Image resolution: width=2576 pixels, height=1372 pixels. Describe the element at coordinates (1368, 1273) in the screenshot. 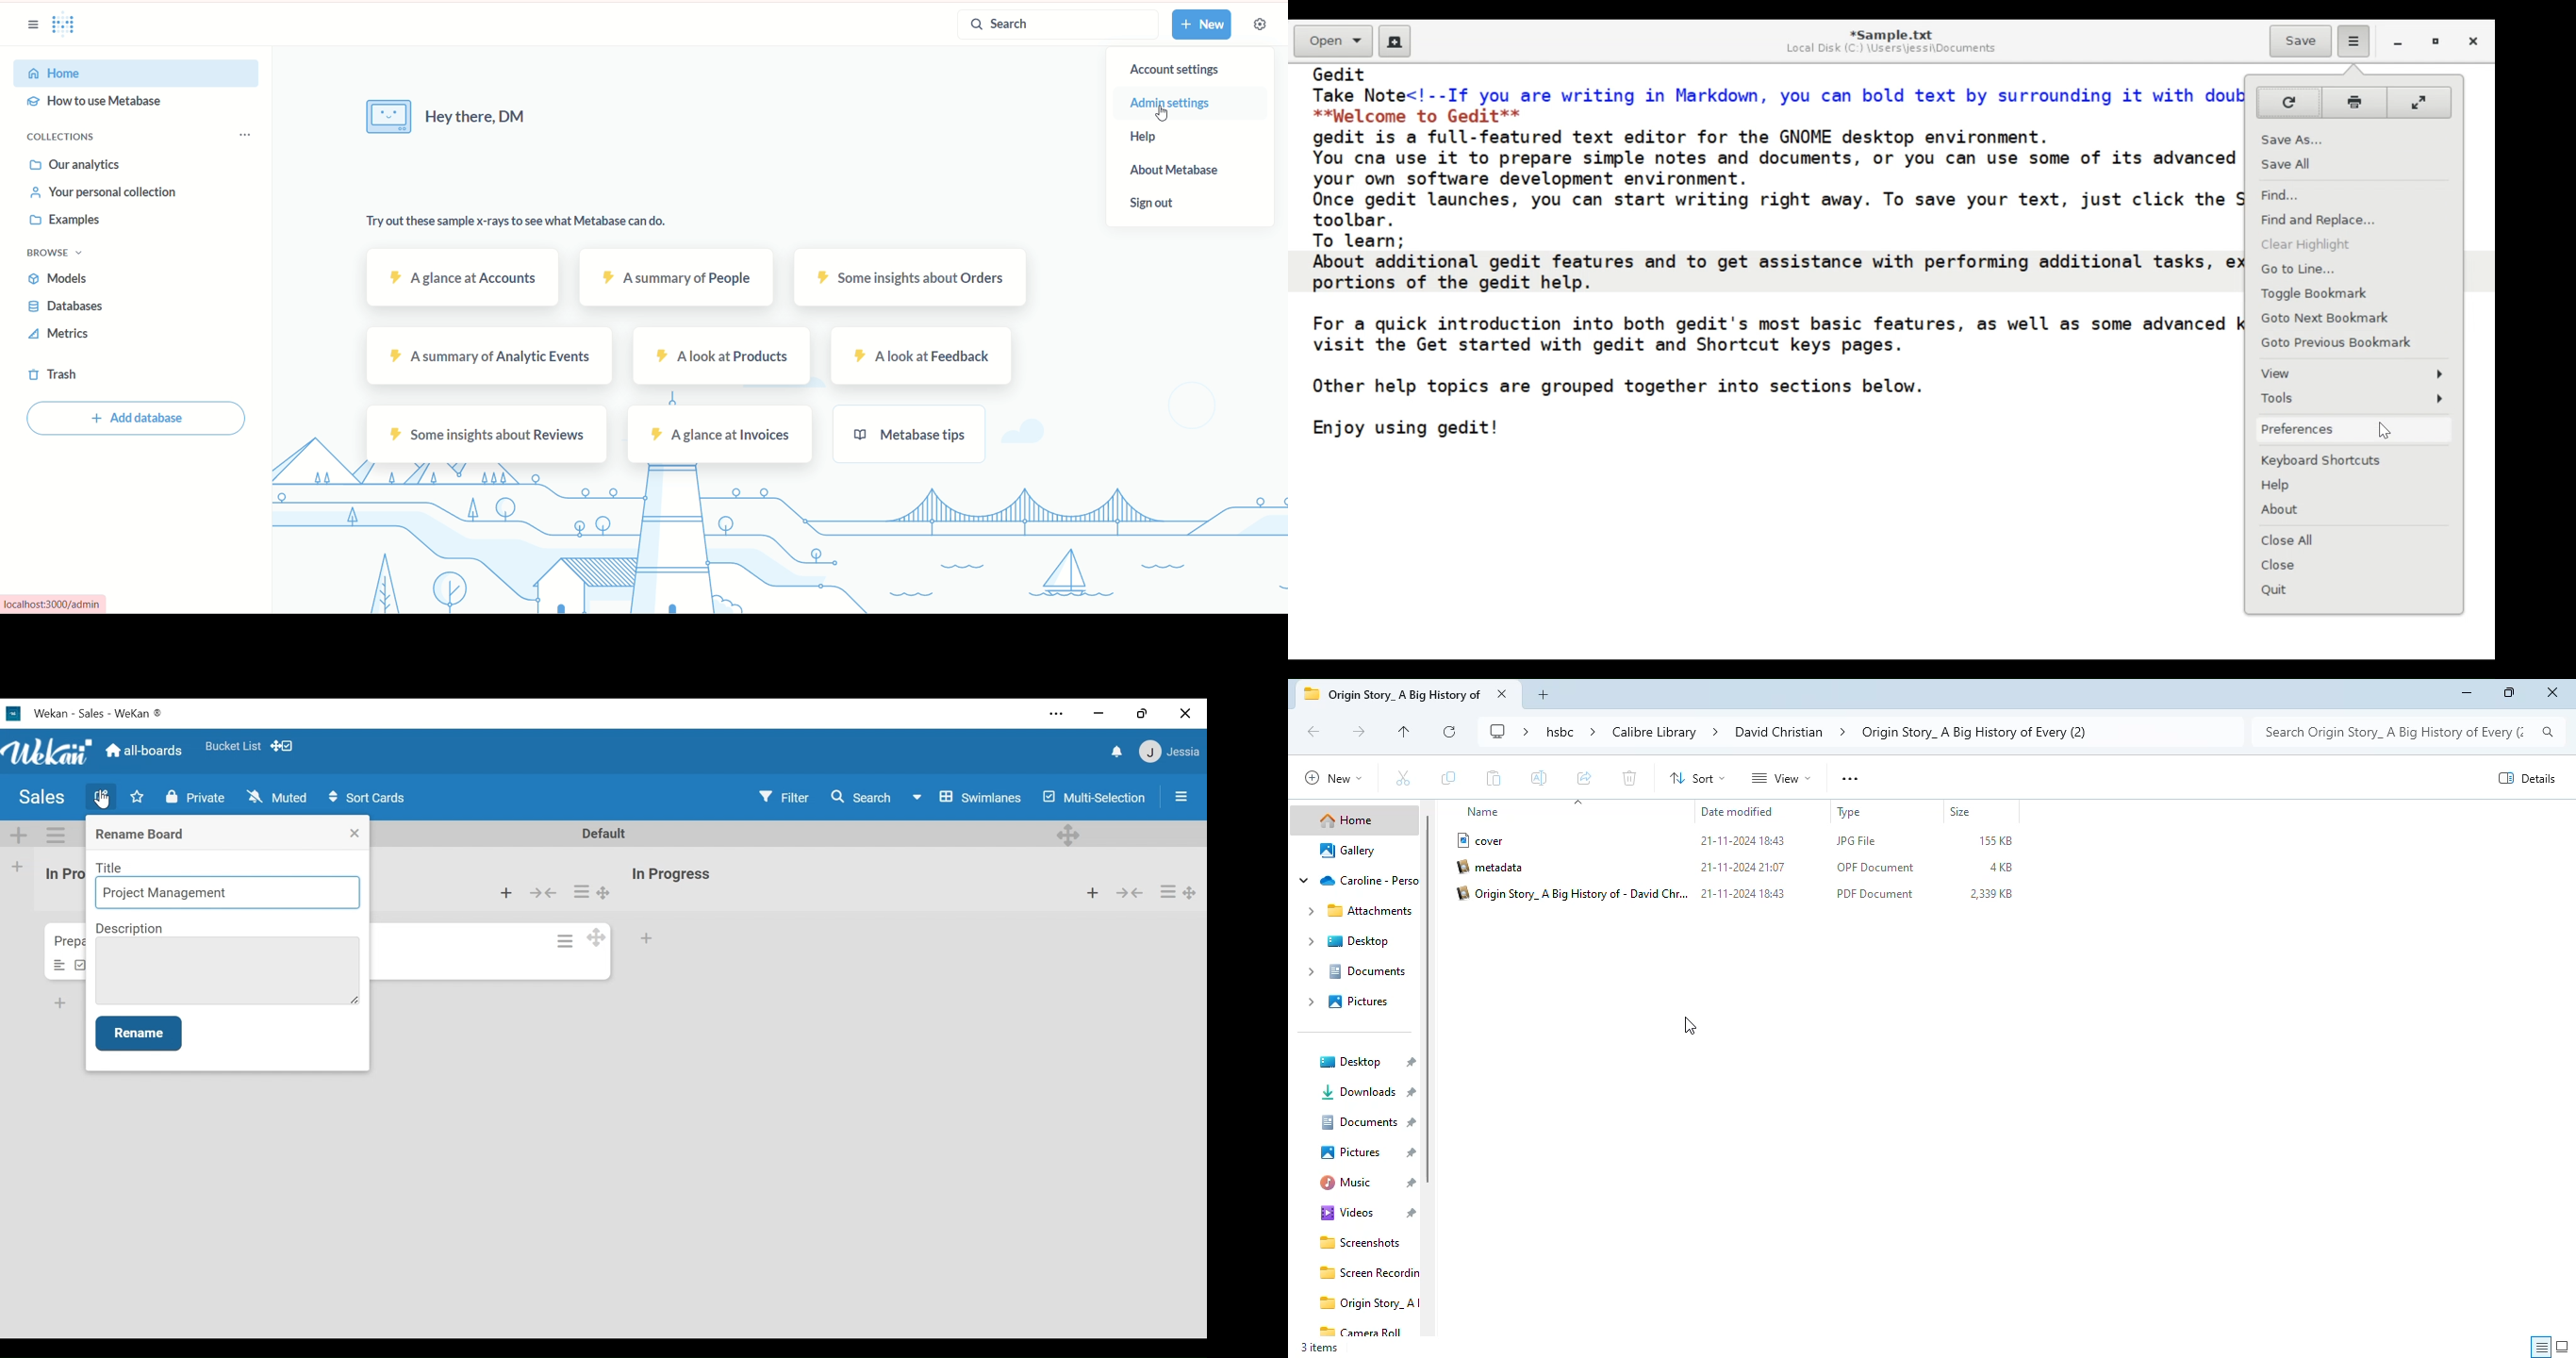

I see `screen recordings` at that location.